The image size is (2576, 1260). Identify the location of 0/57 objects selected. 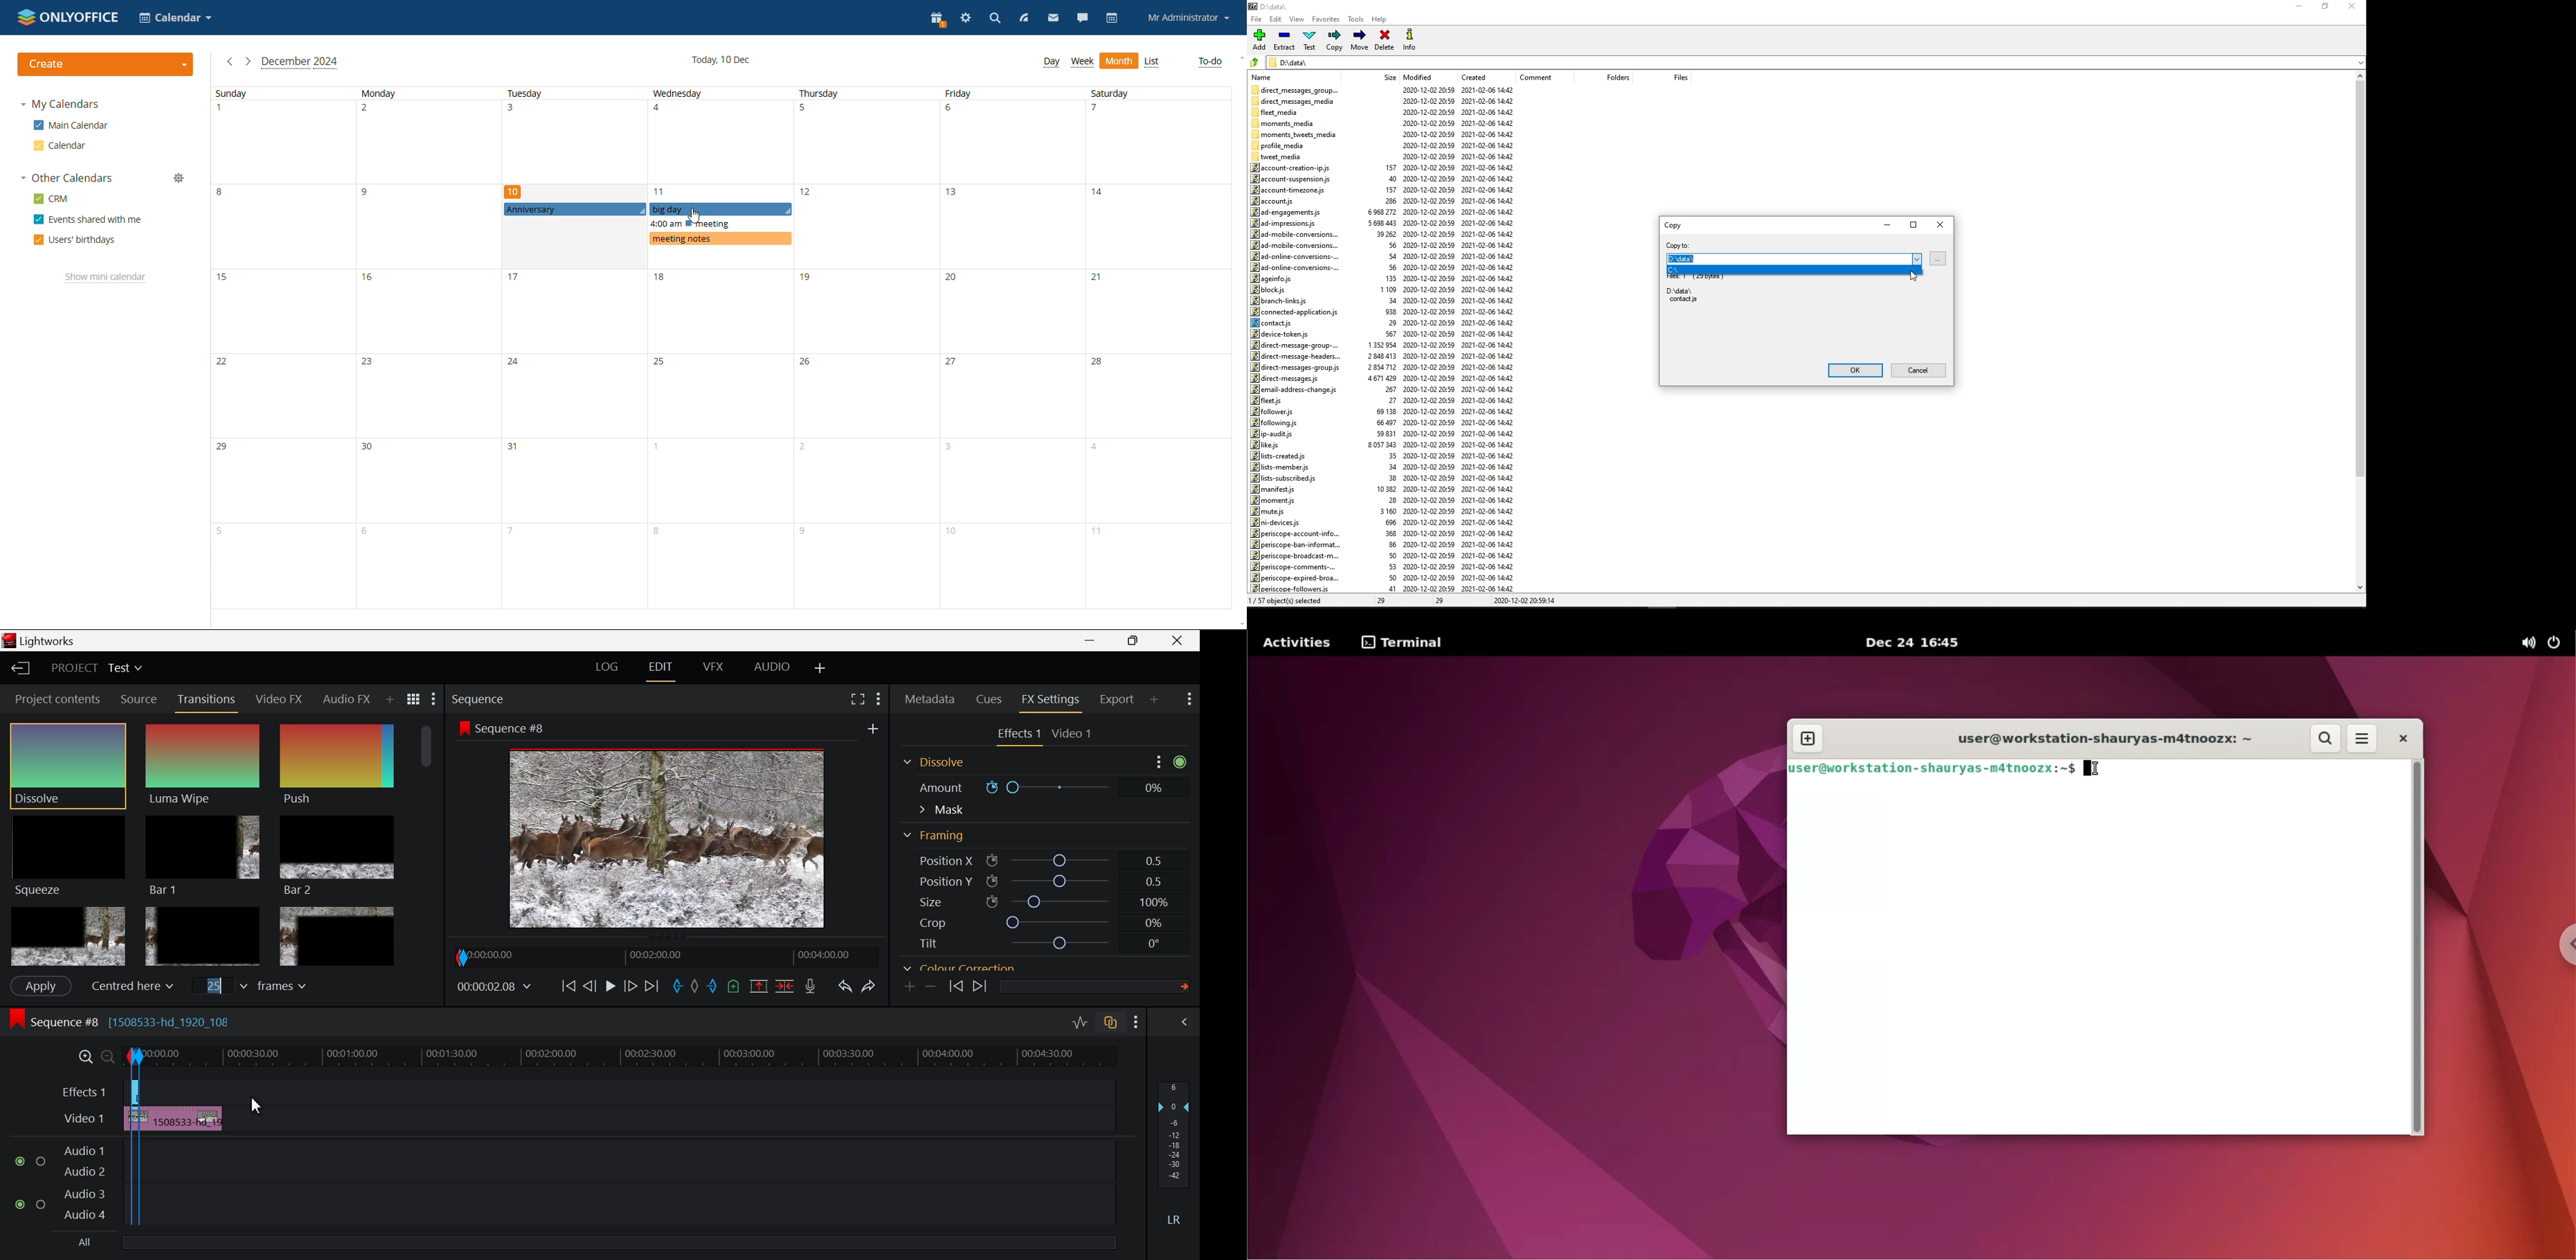
(1296, 600).